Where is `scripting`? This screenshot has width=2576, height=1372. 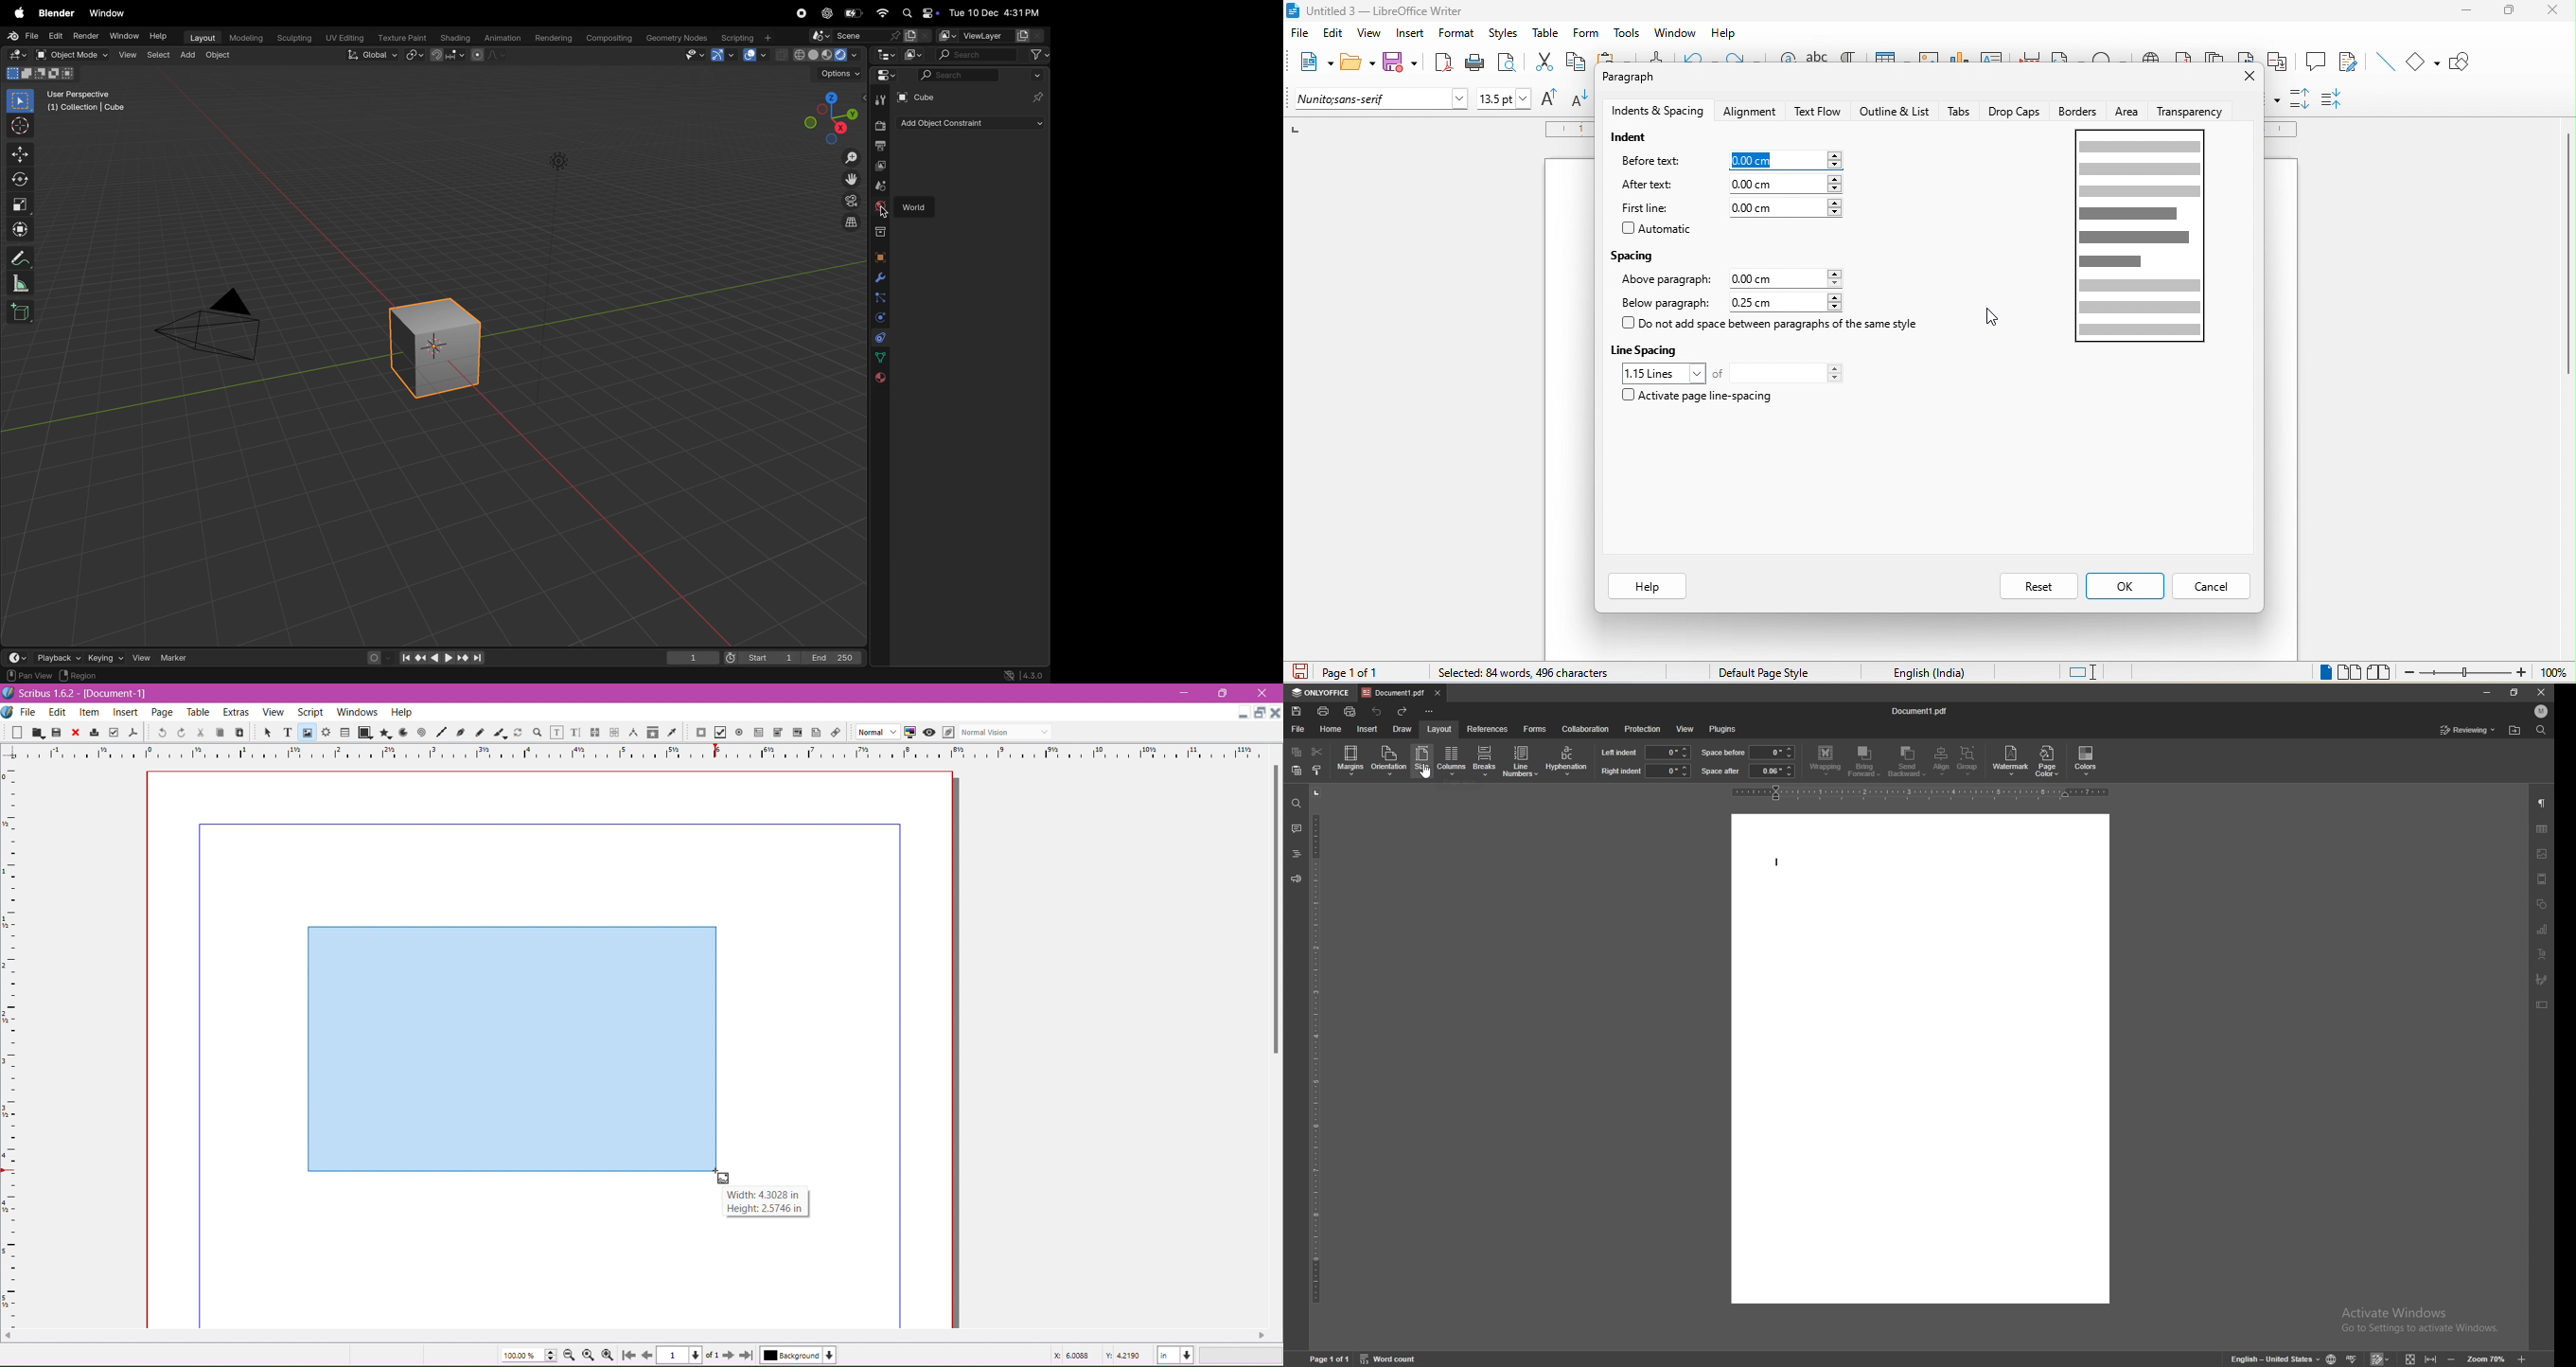 scripting is located at coordinates (748, 37).